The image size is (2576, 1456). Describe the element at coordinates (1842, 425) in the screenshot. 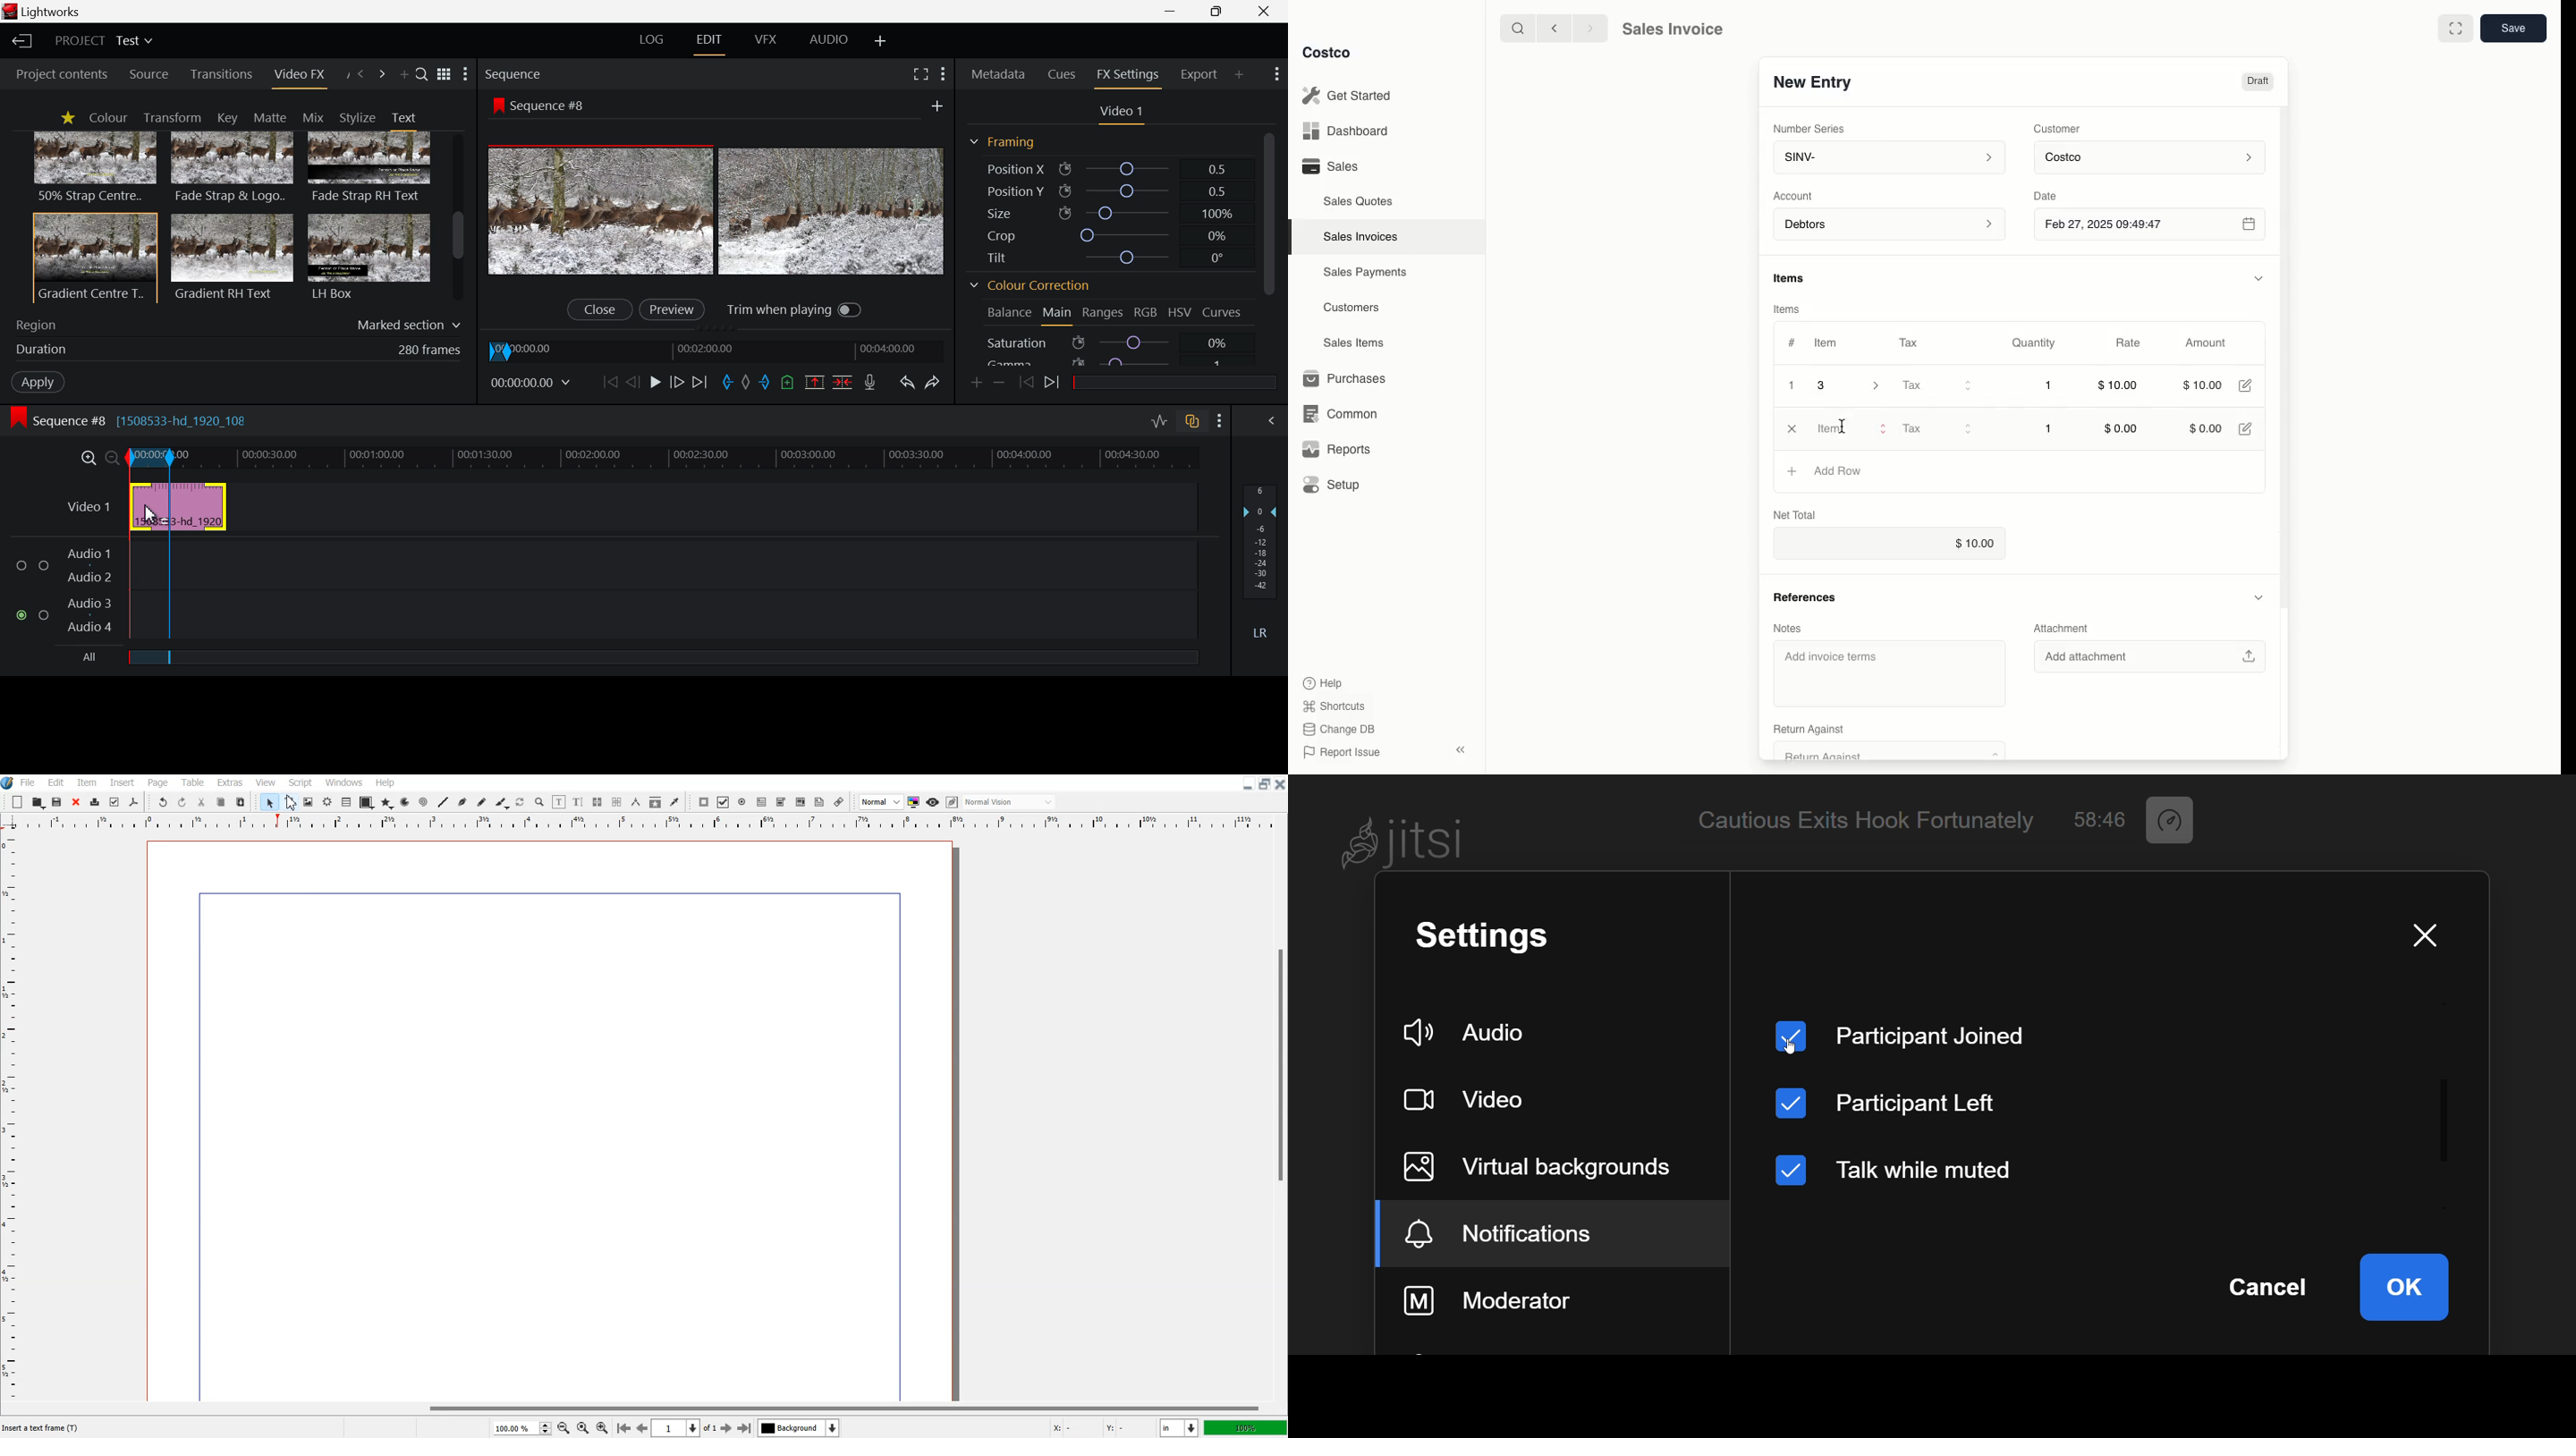

I see `cursor` at that location.